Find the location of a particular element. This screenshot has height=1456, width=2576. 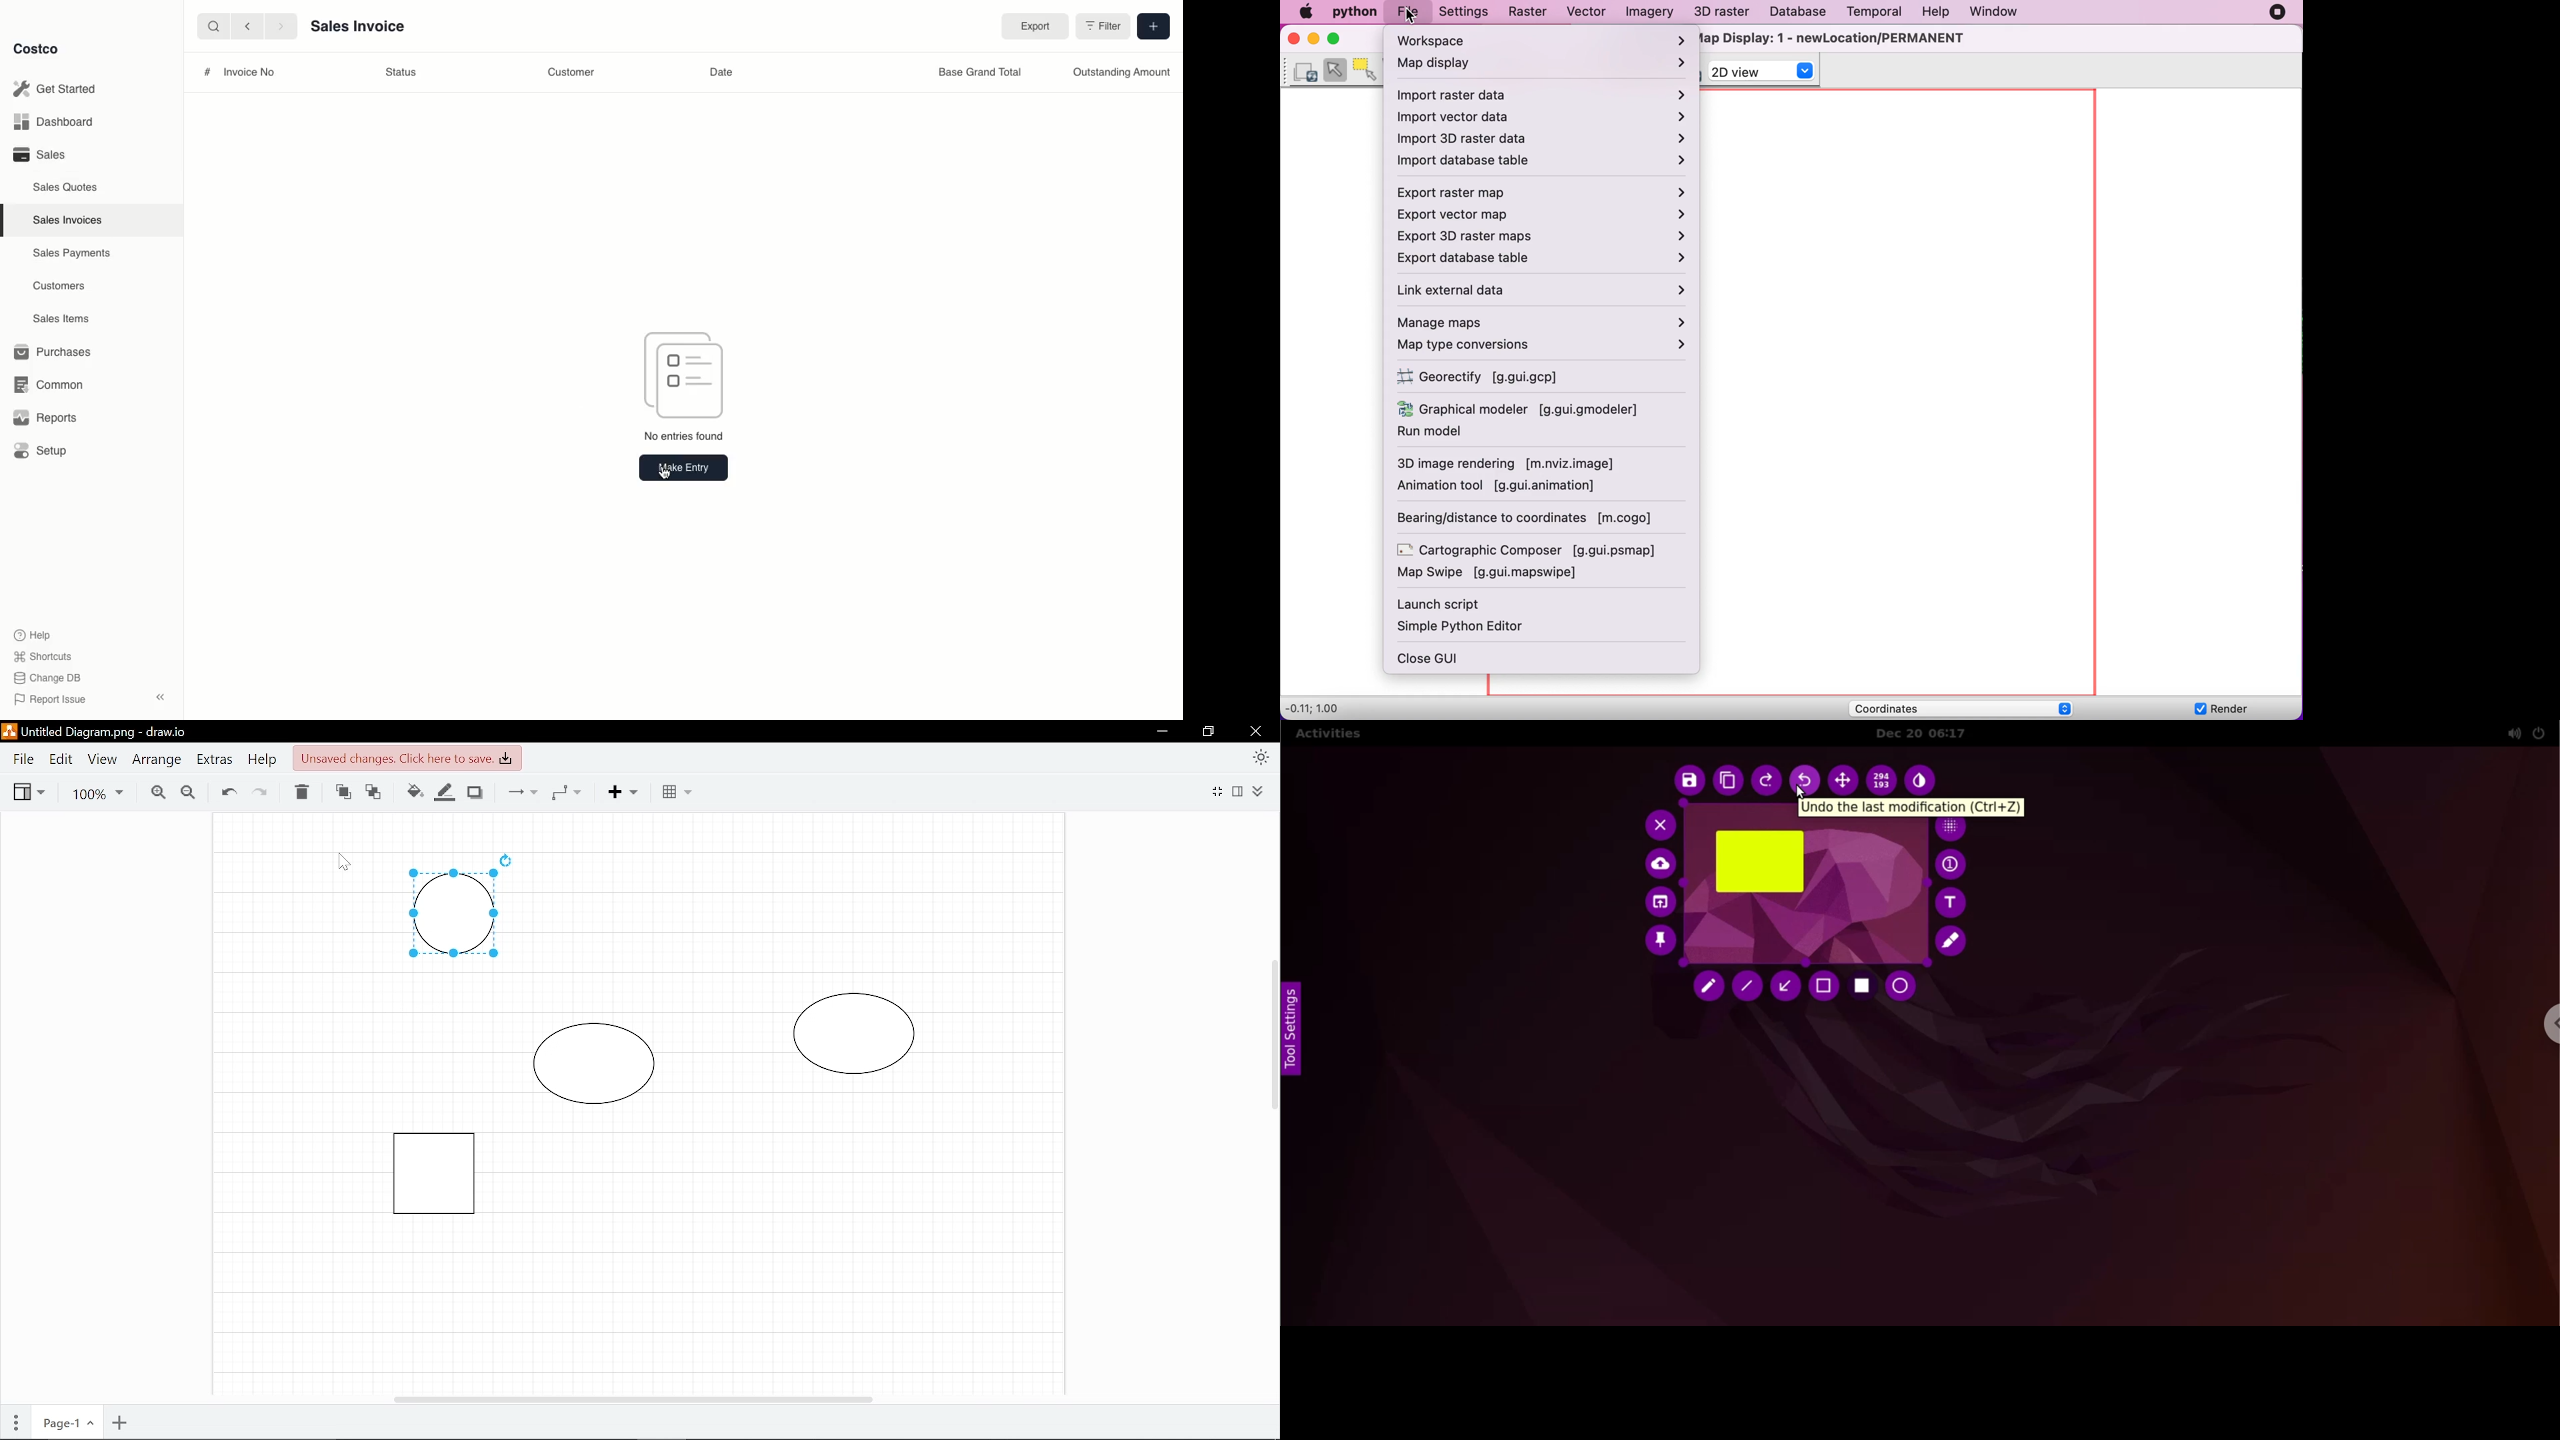

Filter is located at coordinates (1104, 25).